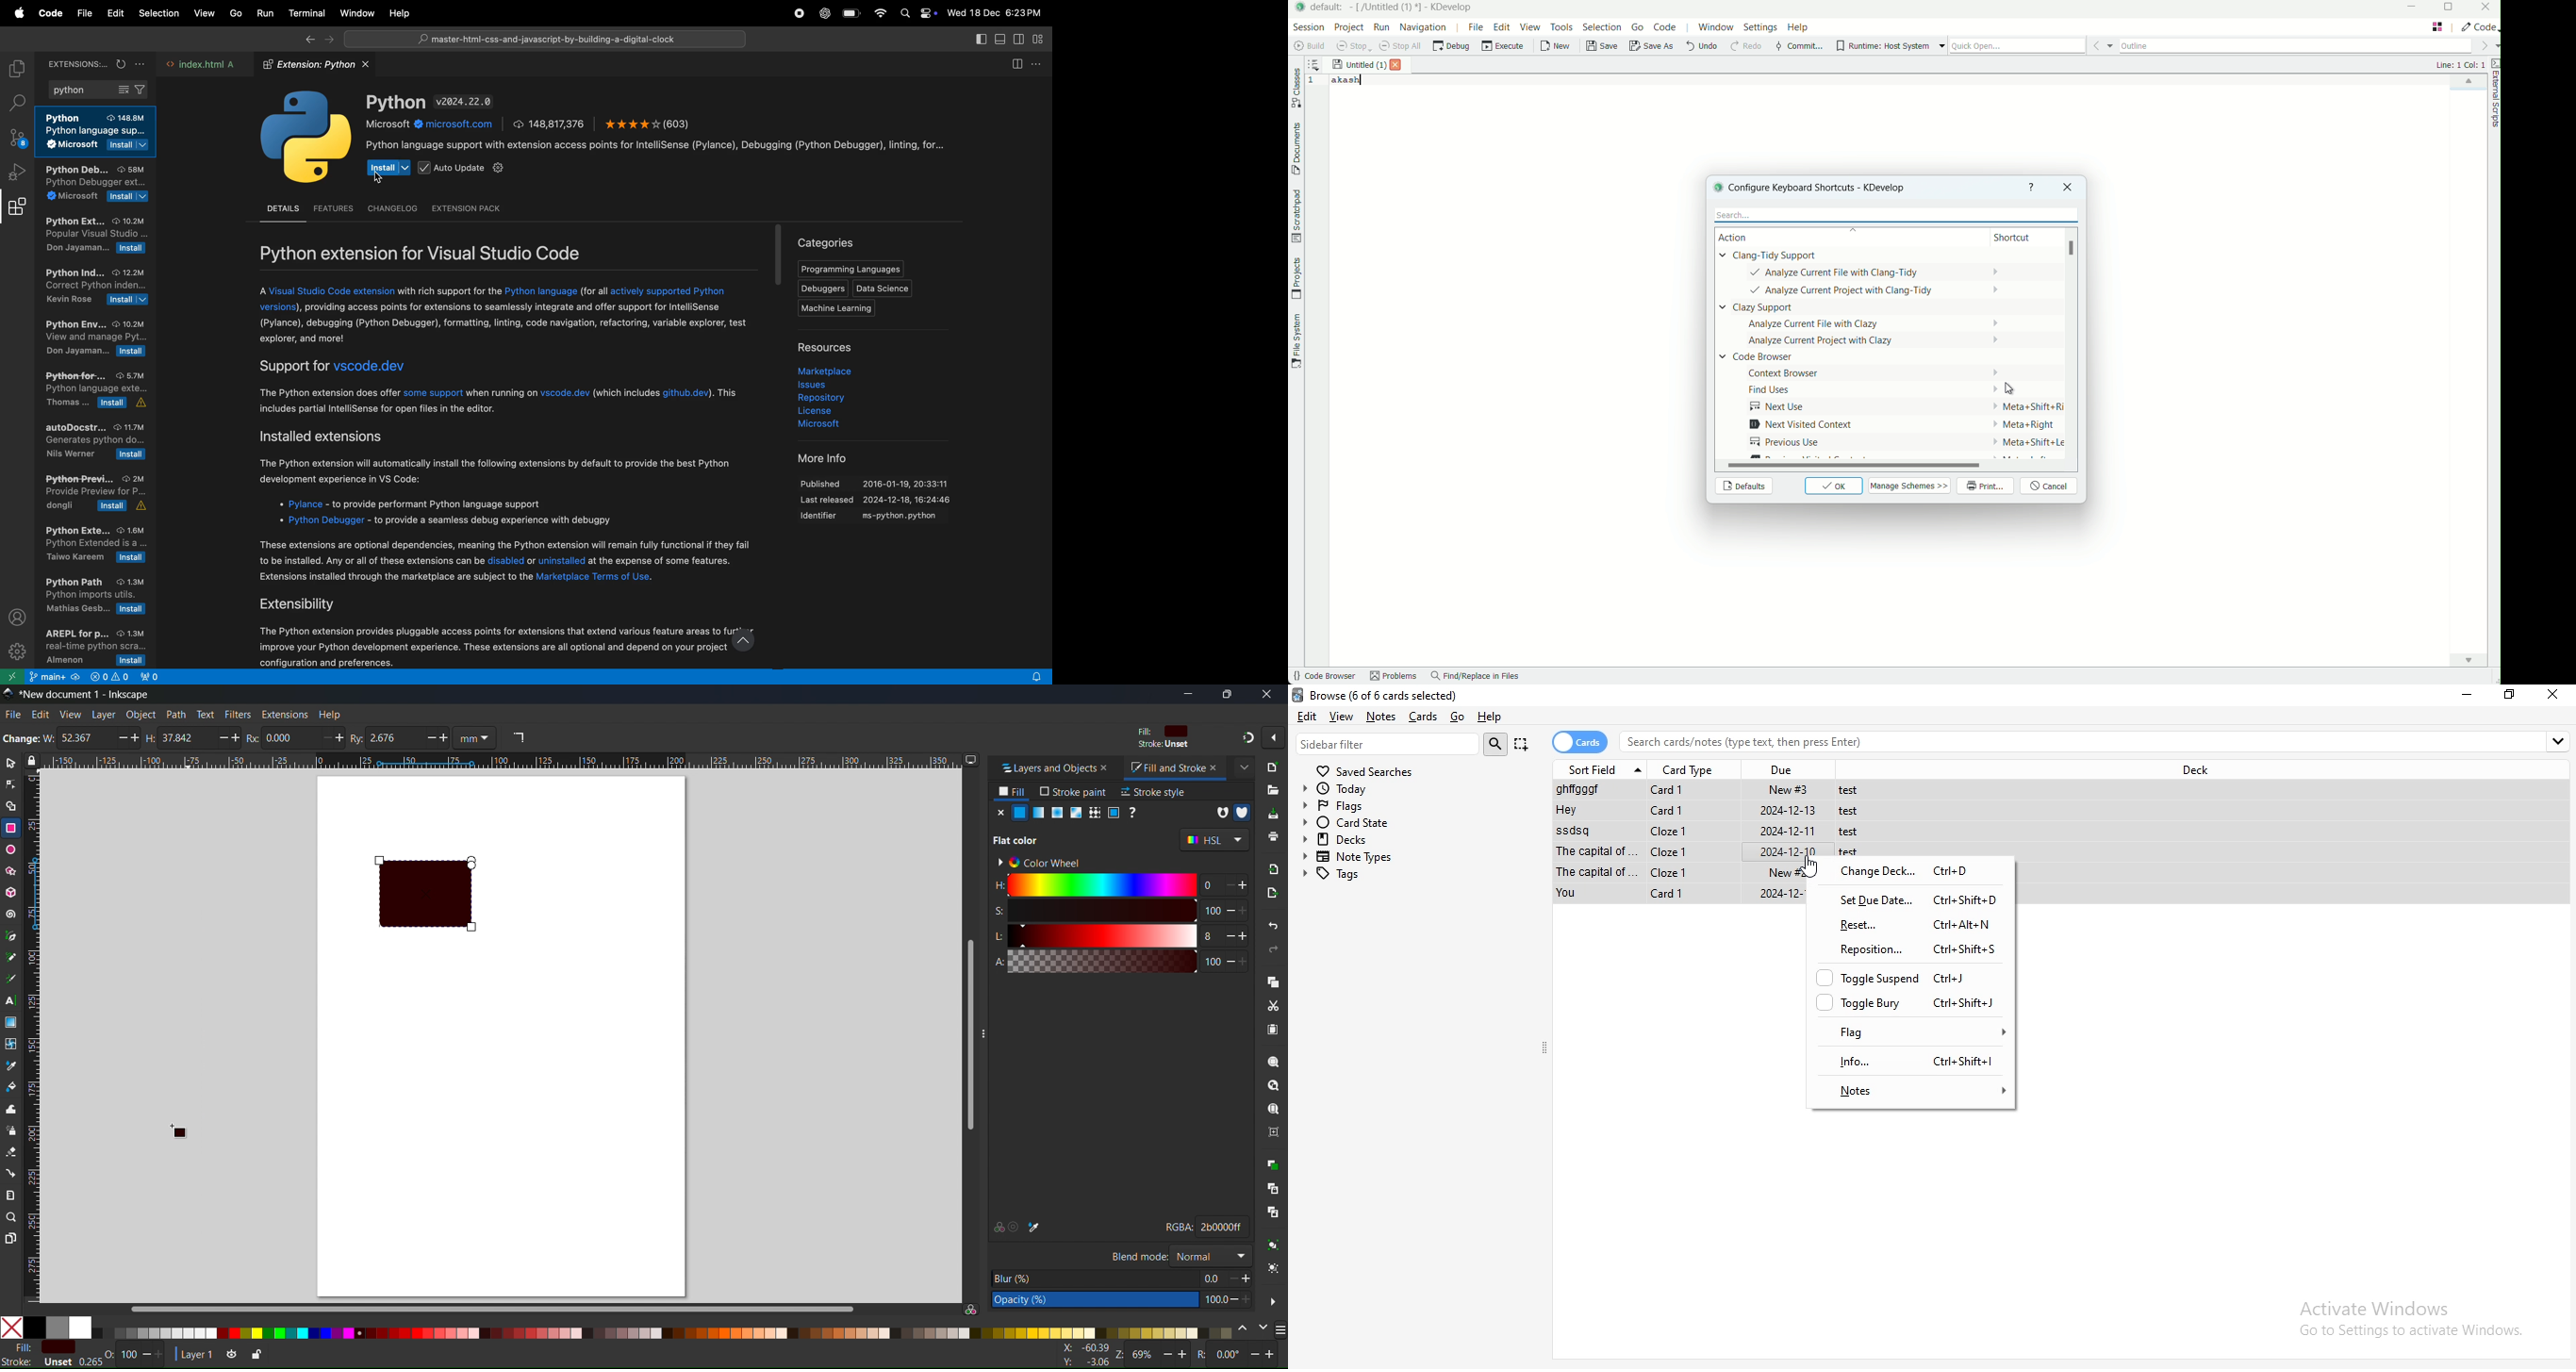 The height and width of the screenshot is (1372, 2576). Describe the element at coordinates (155, 676) in the screenshot. I see `view port ` at that location.